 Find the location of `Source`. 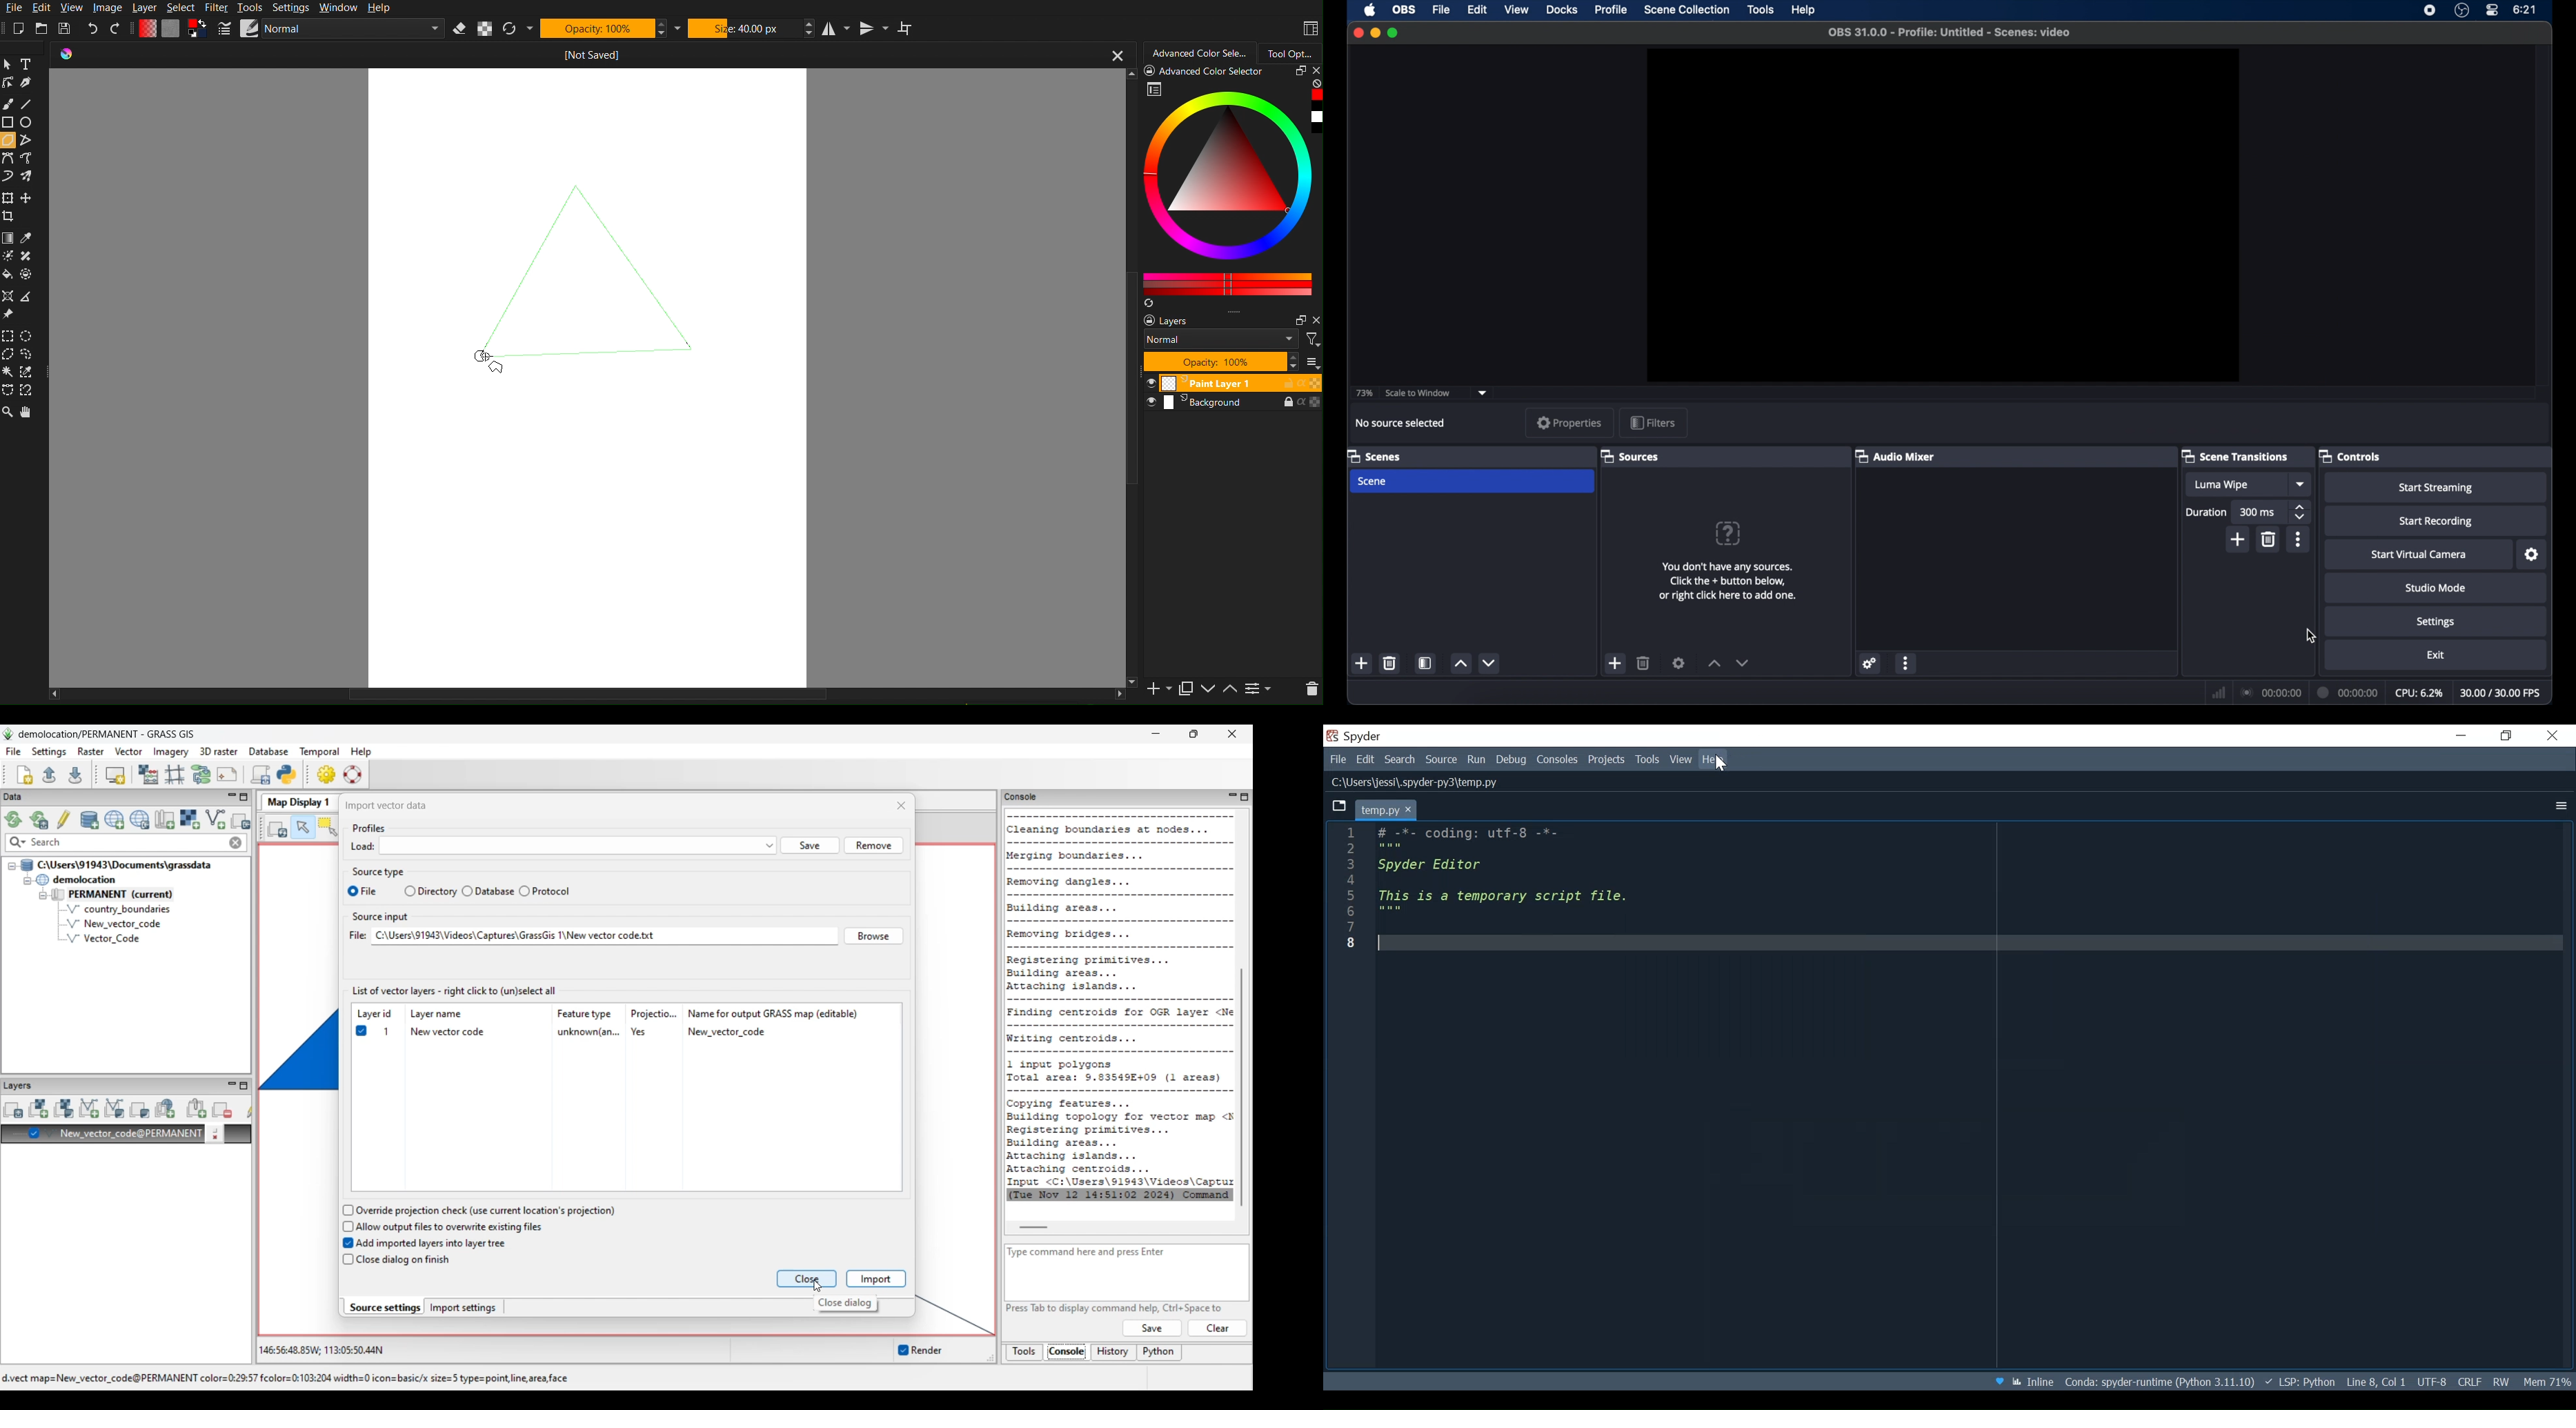

Source is located at coordinates (1441, 760).